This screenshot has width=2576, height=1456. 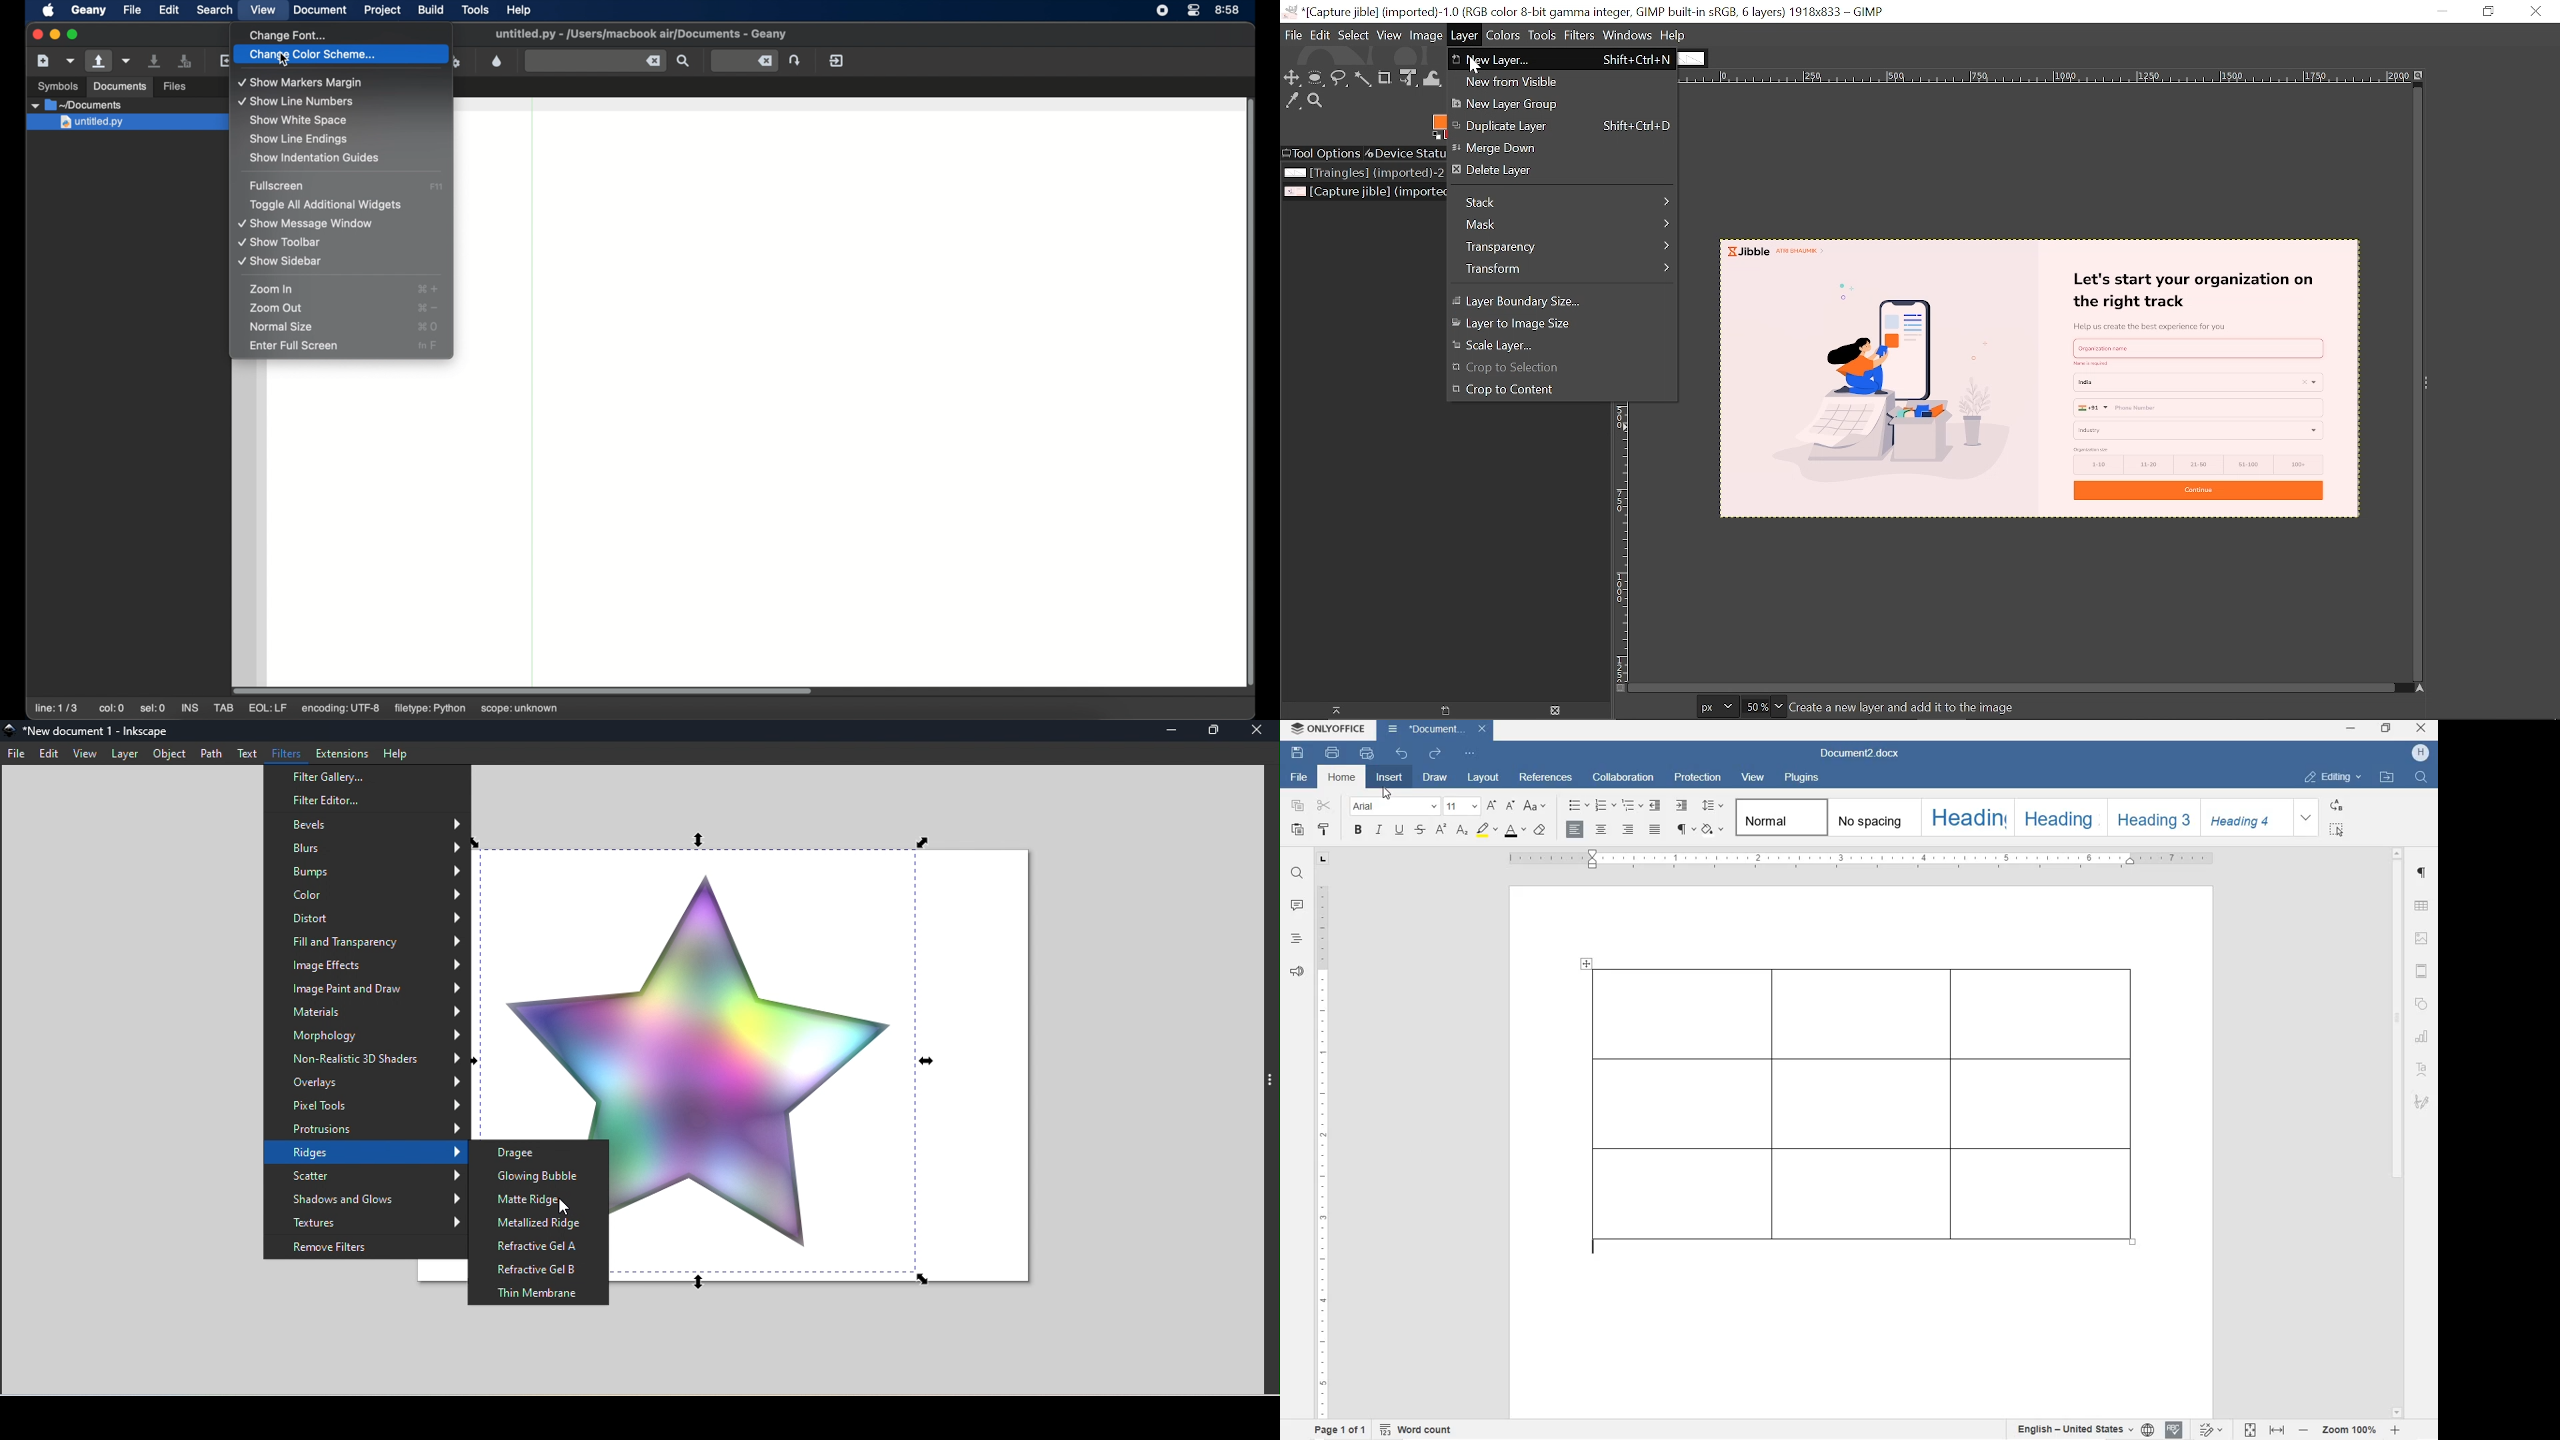 I want to click on justified, so click(x=1654, y=830).